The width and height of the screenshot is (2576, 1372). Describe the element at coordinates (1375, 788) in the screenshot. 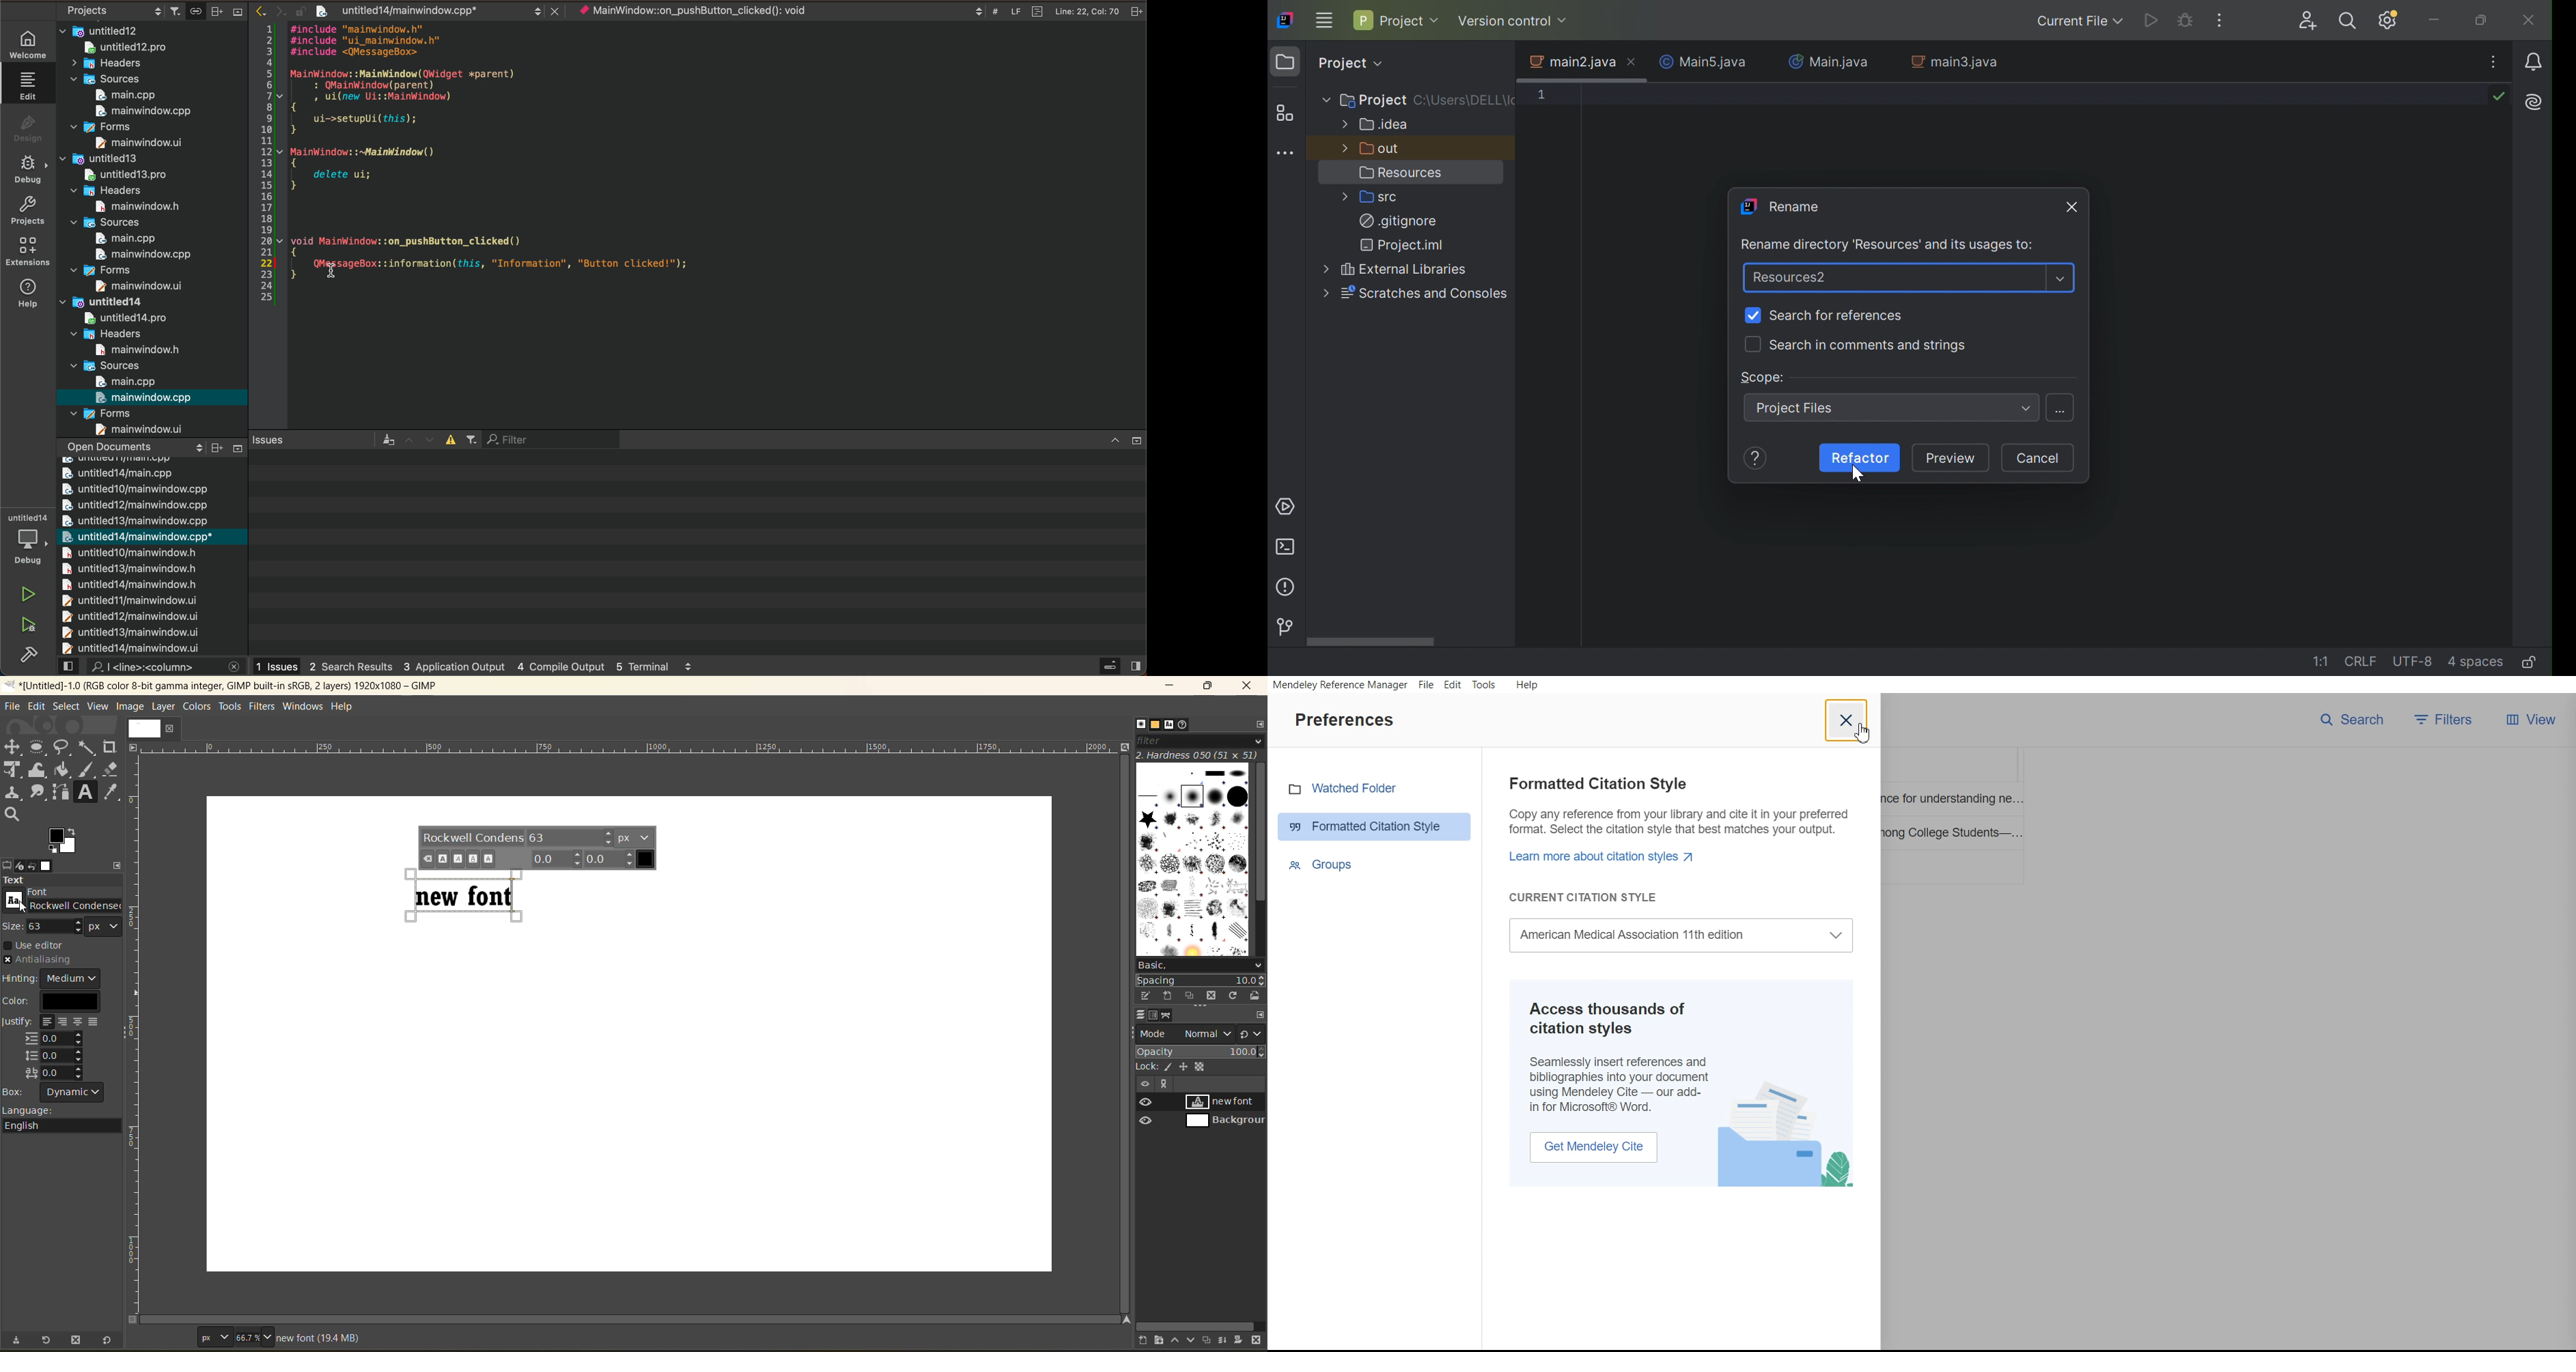

I see `Watched Folder` at that location.